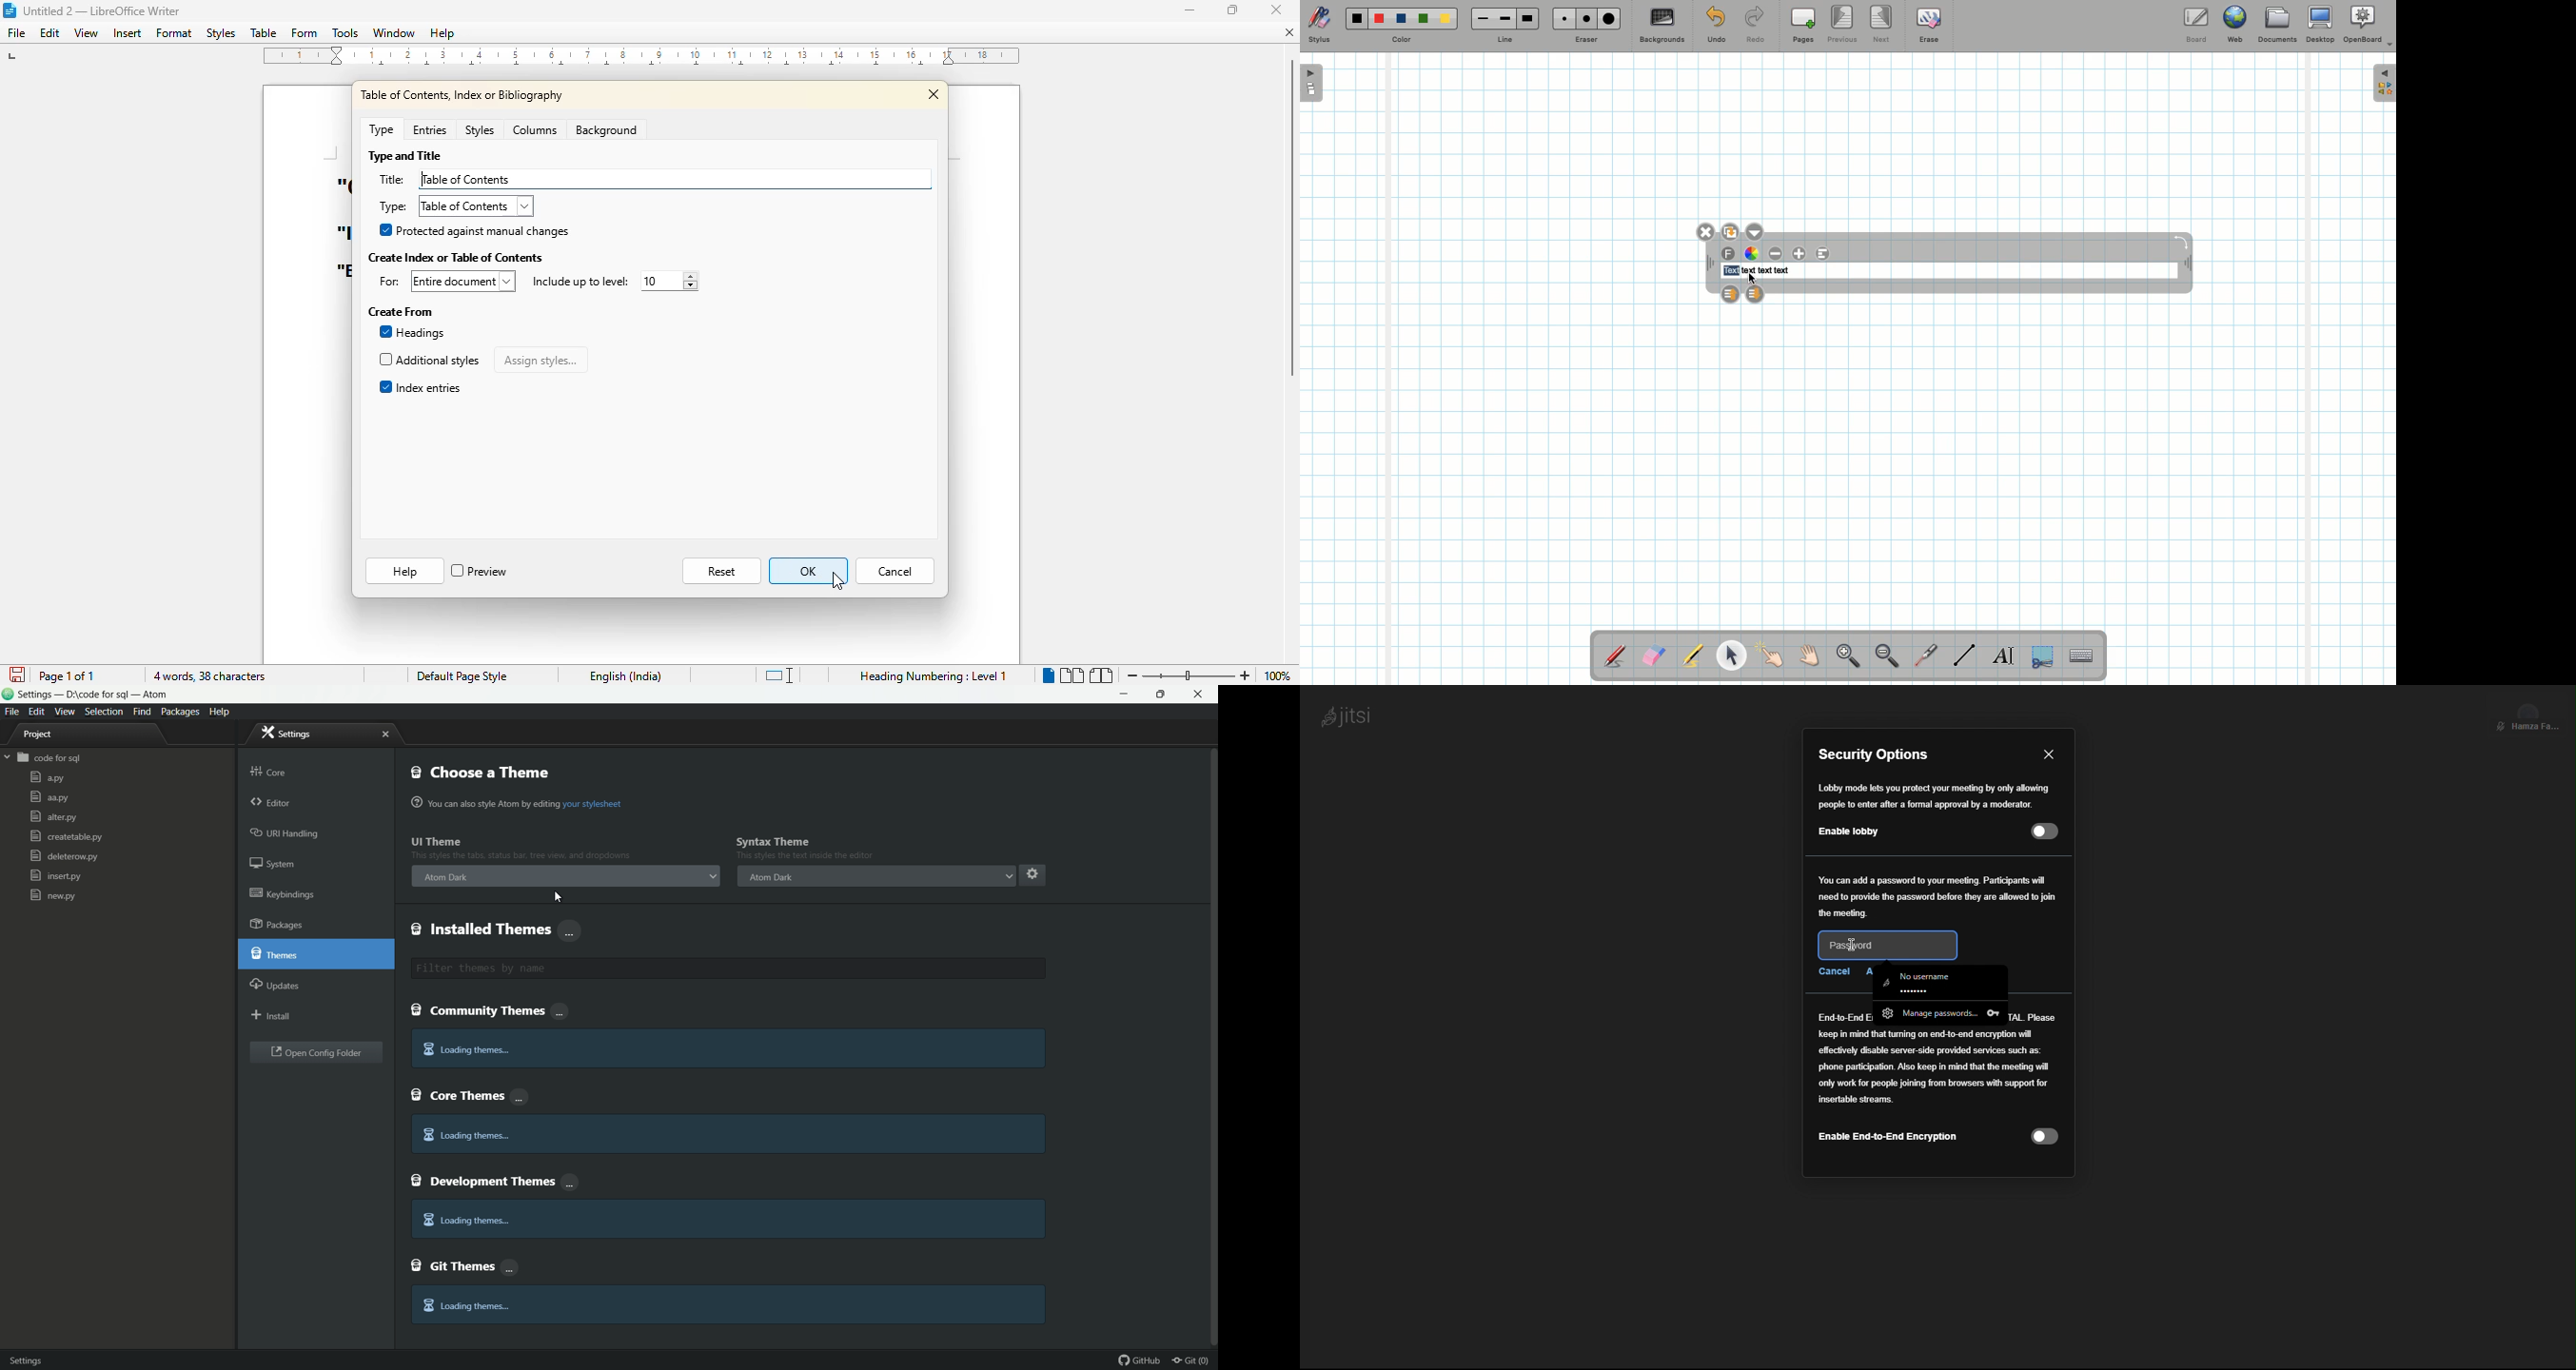 This screenshot has width=2576, height=1372. I want to click on Line, so click(1964, 655).